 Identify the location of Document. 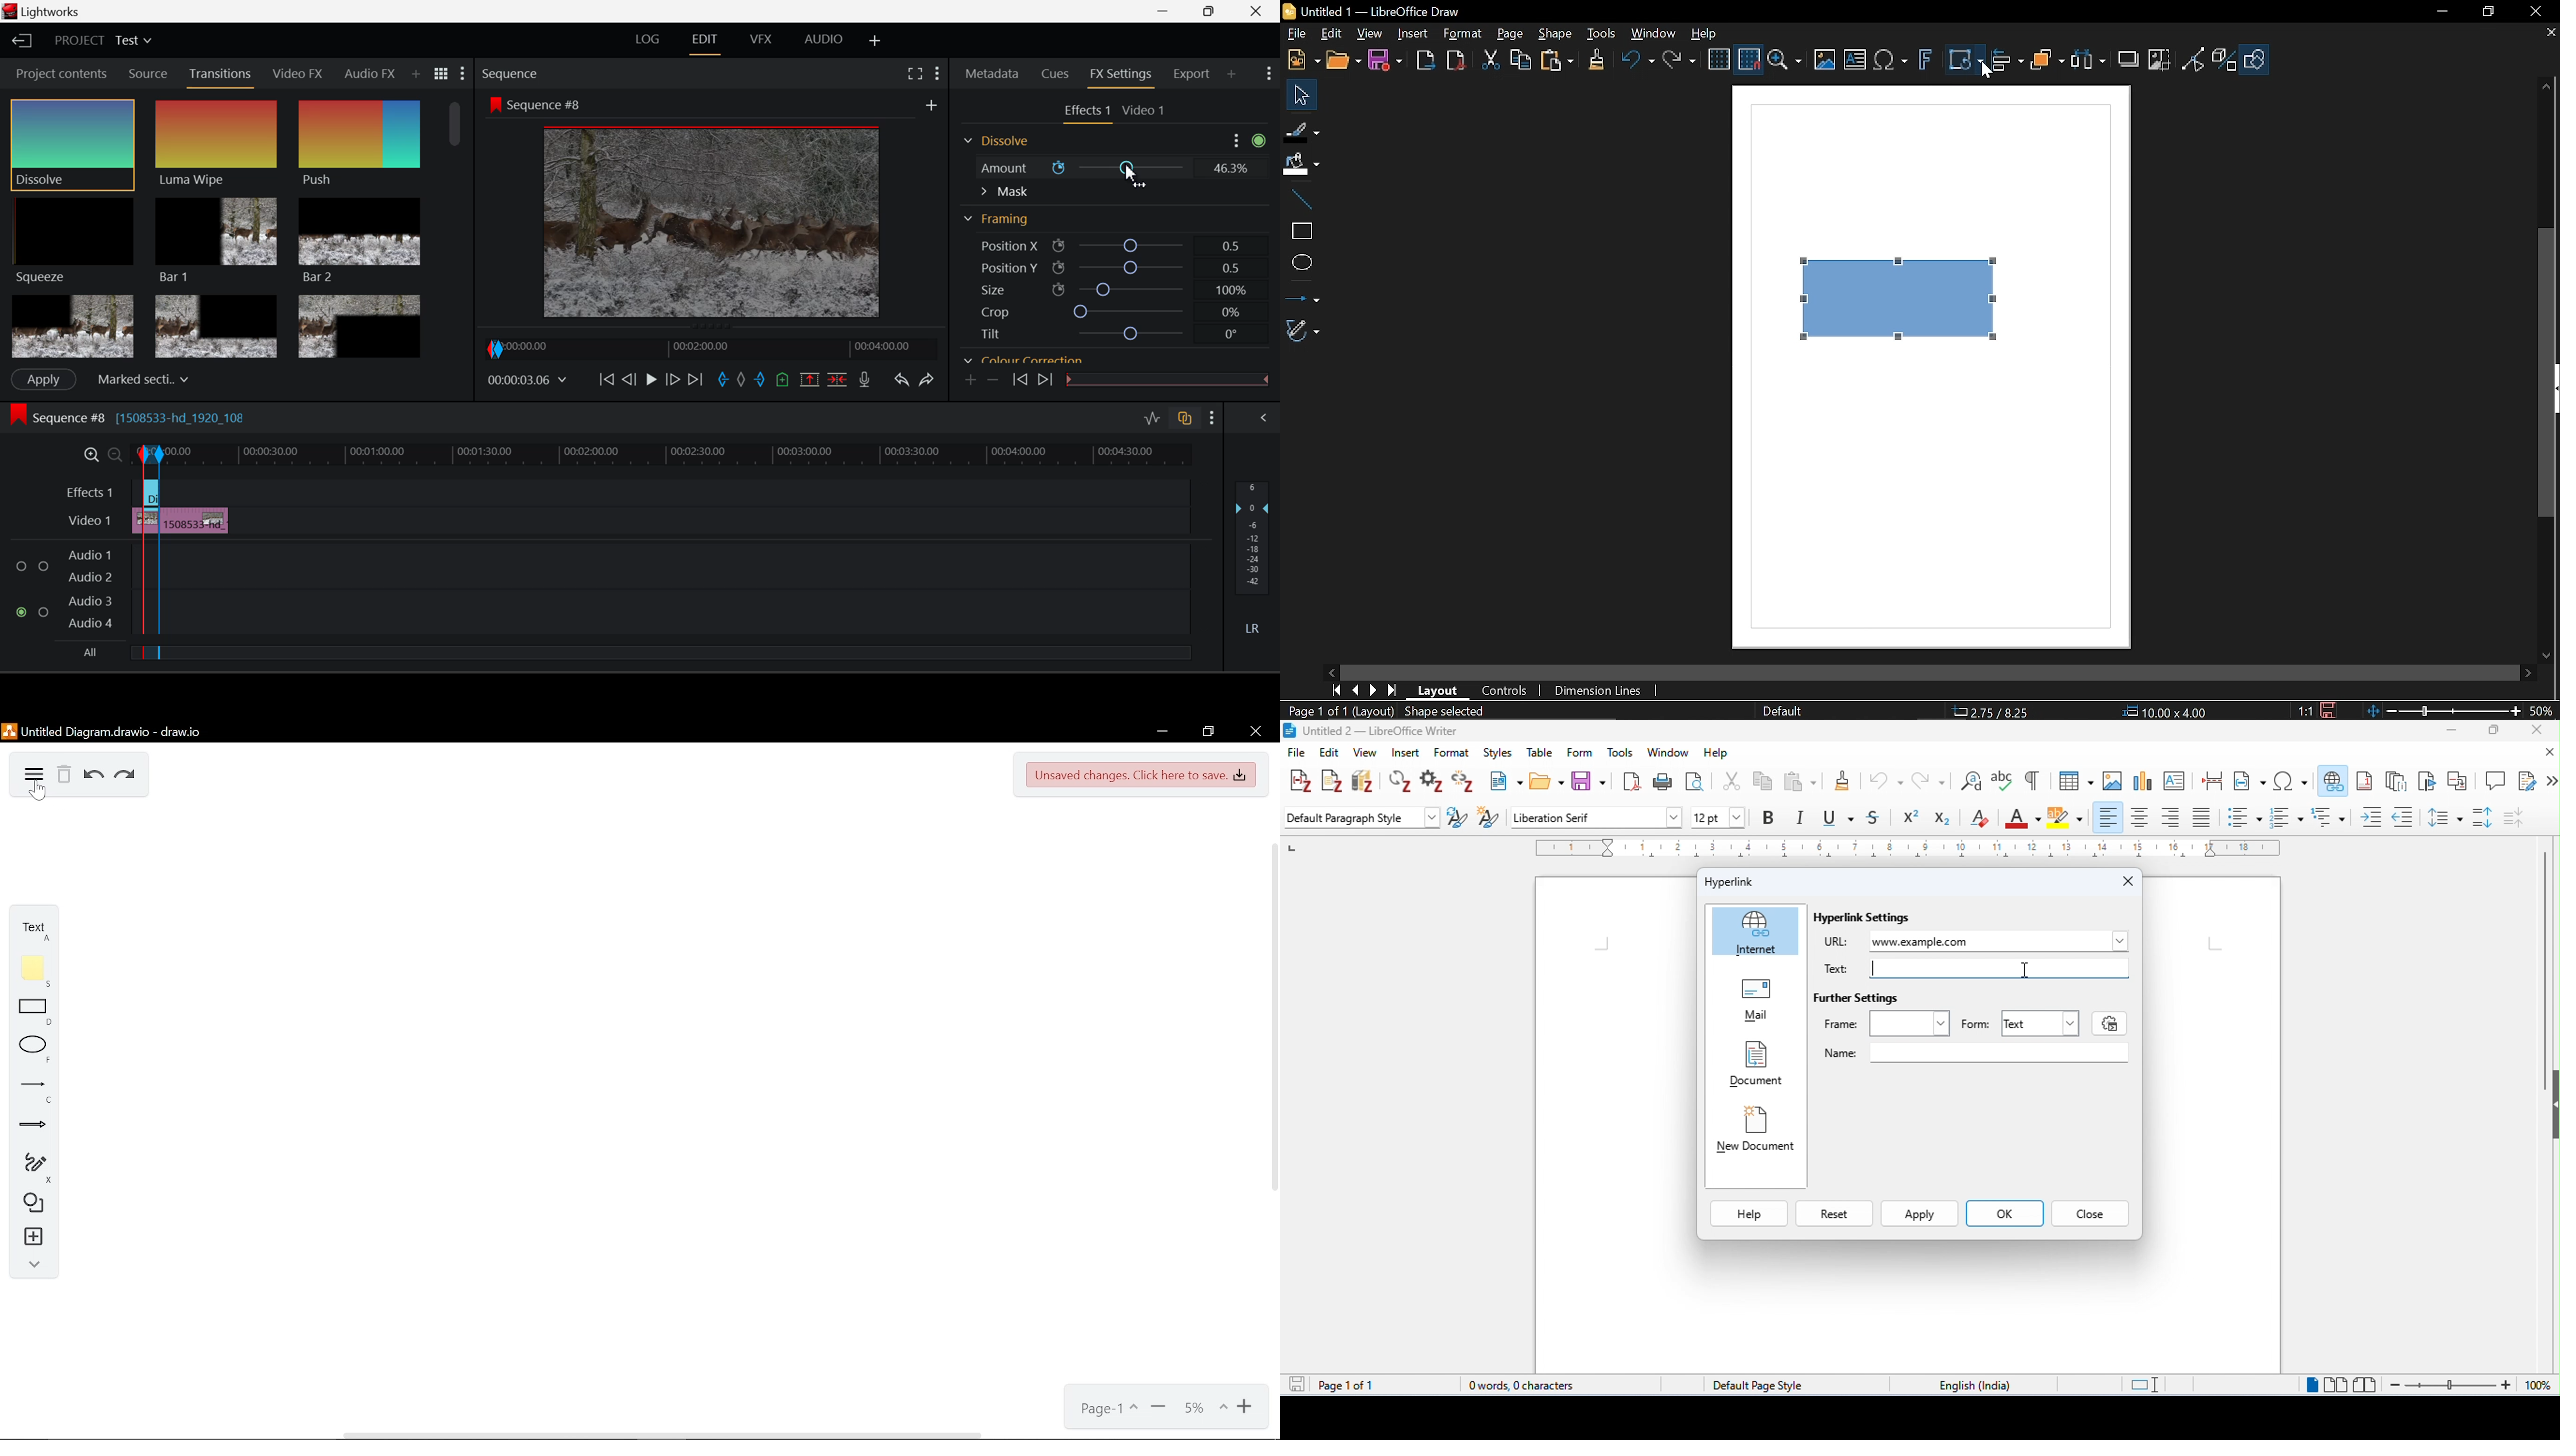
(1754, 1061).